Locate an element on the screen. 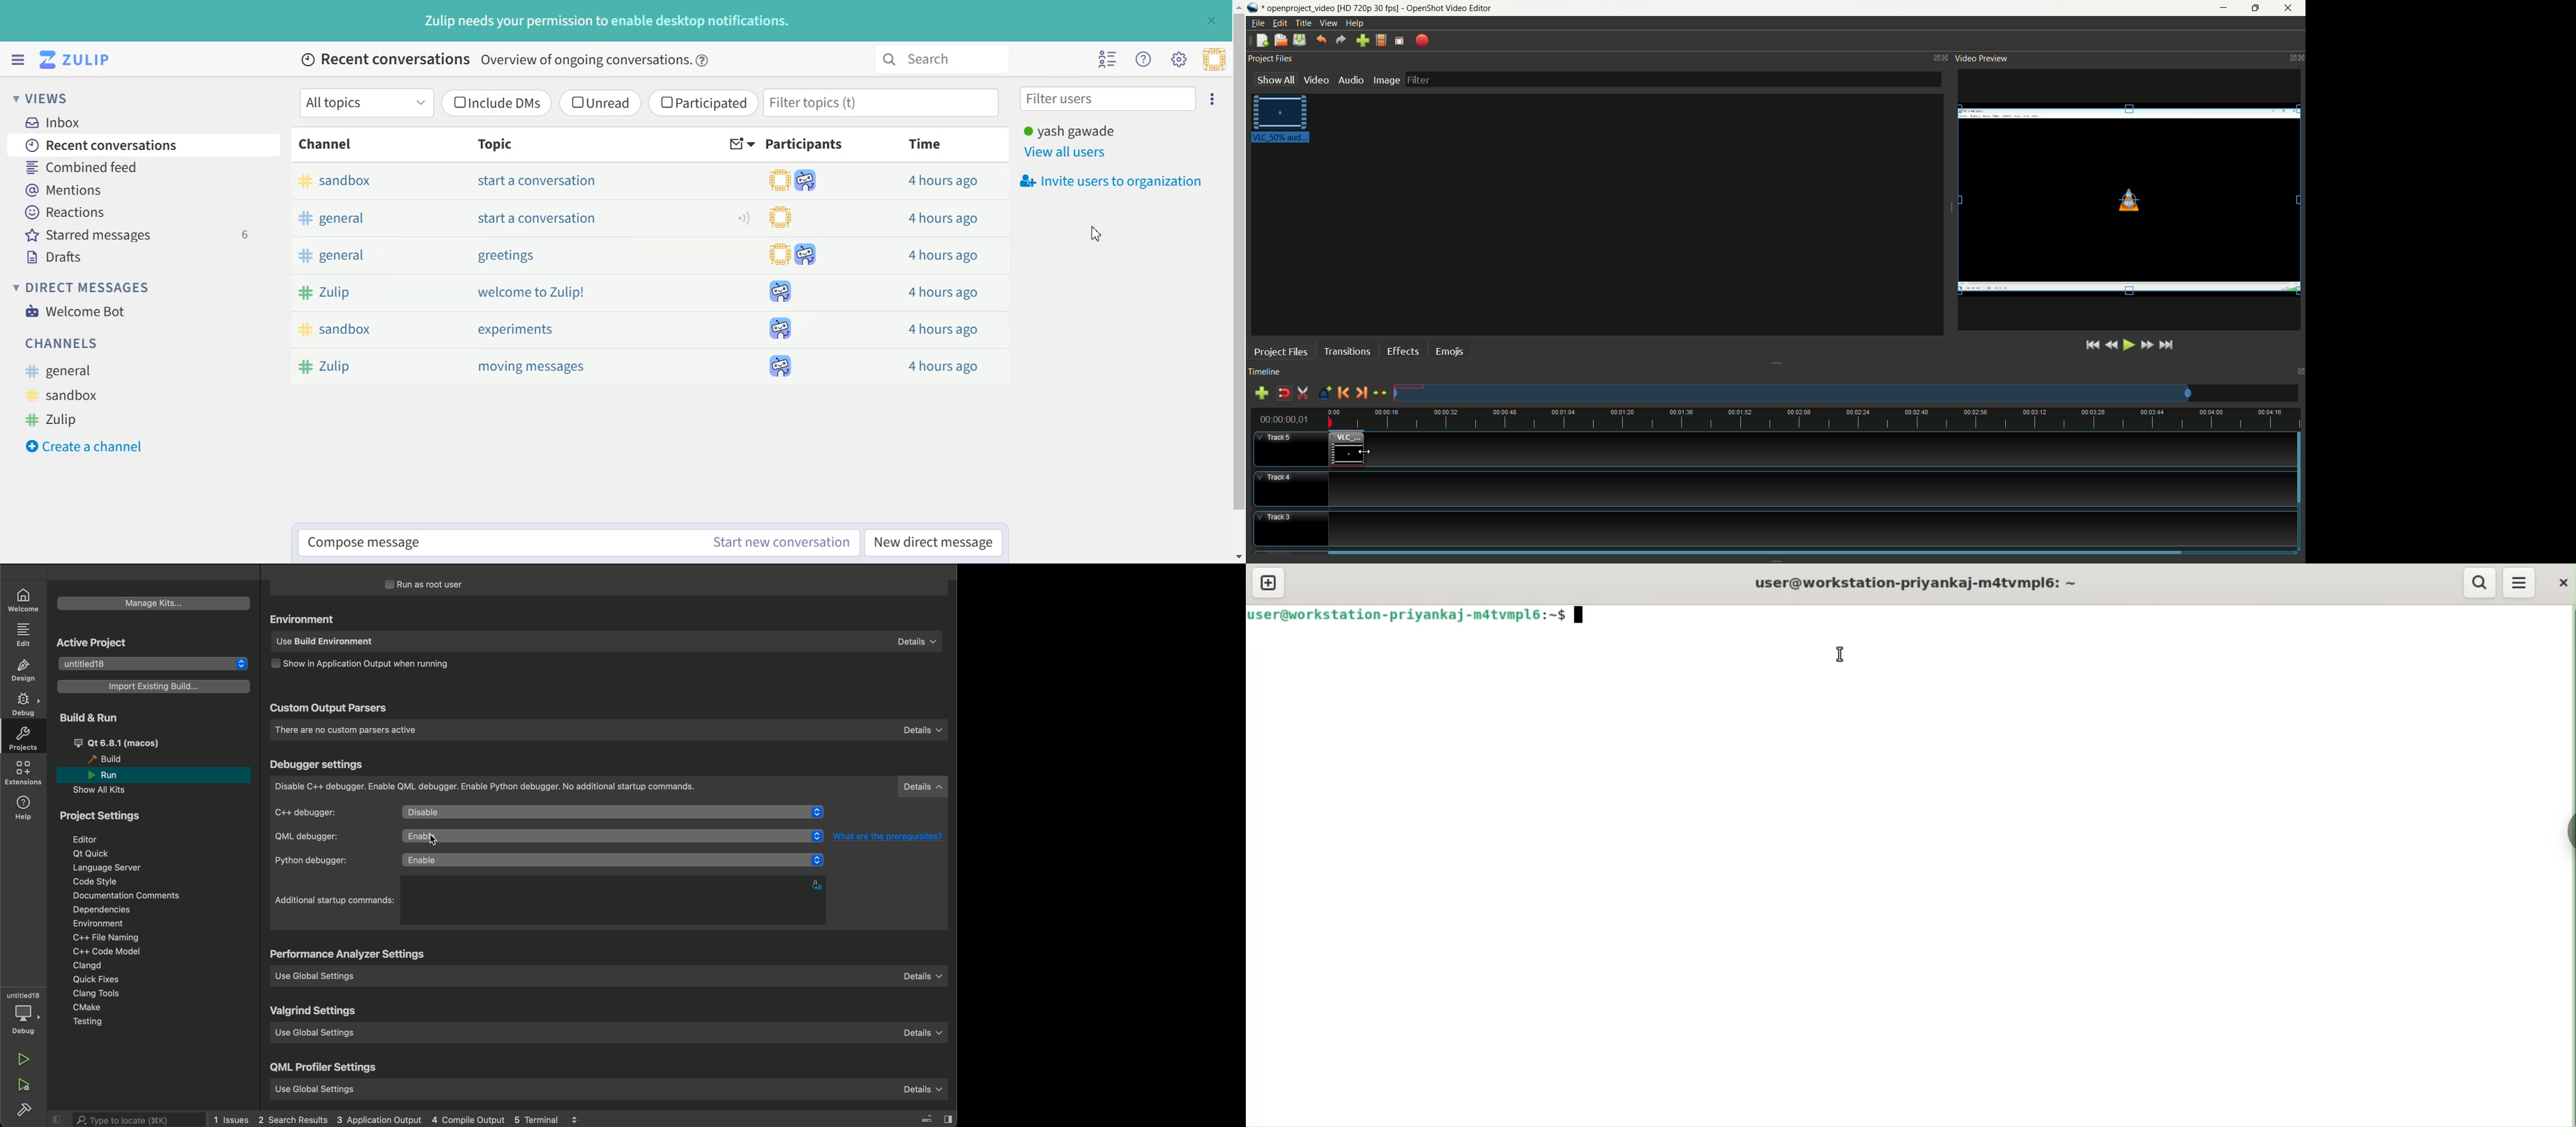 This screenshot has width=2576, height=1148. video clip is located at coordinates (1286, 119).